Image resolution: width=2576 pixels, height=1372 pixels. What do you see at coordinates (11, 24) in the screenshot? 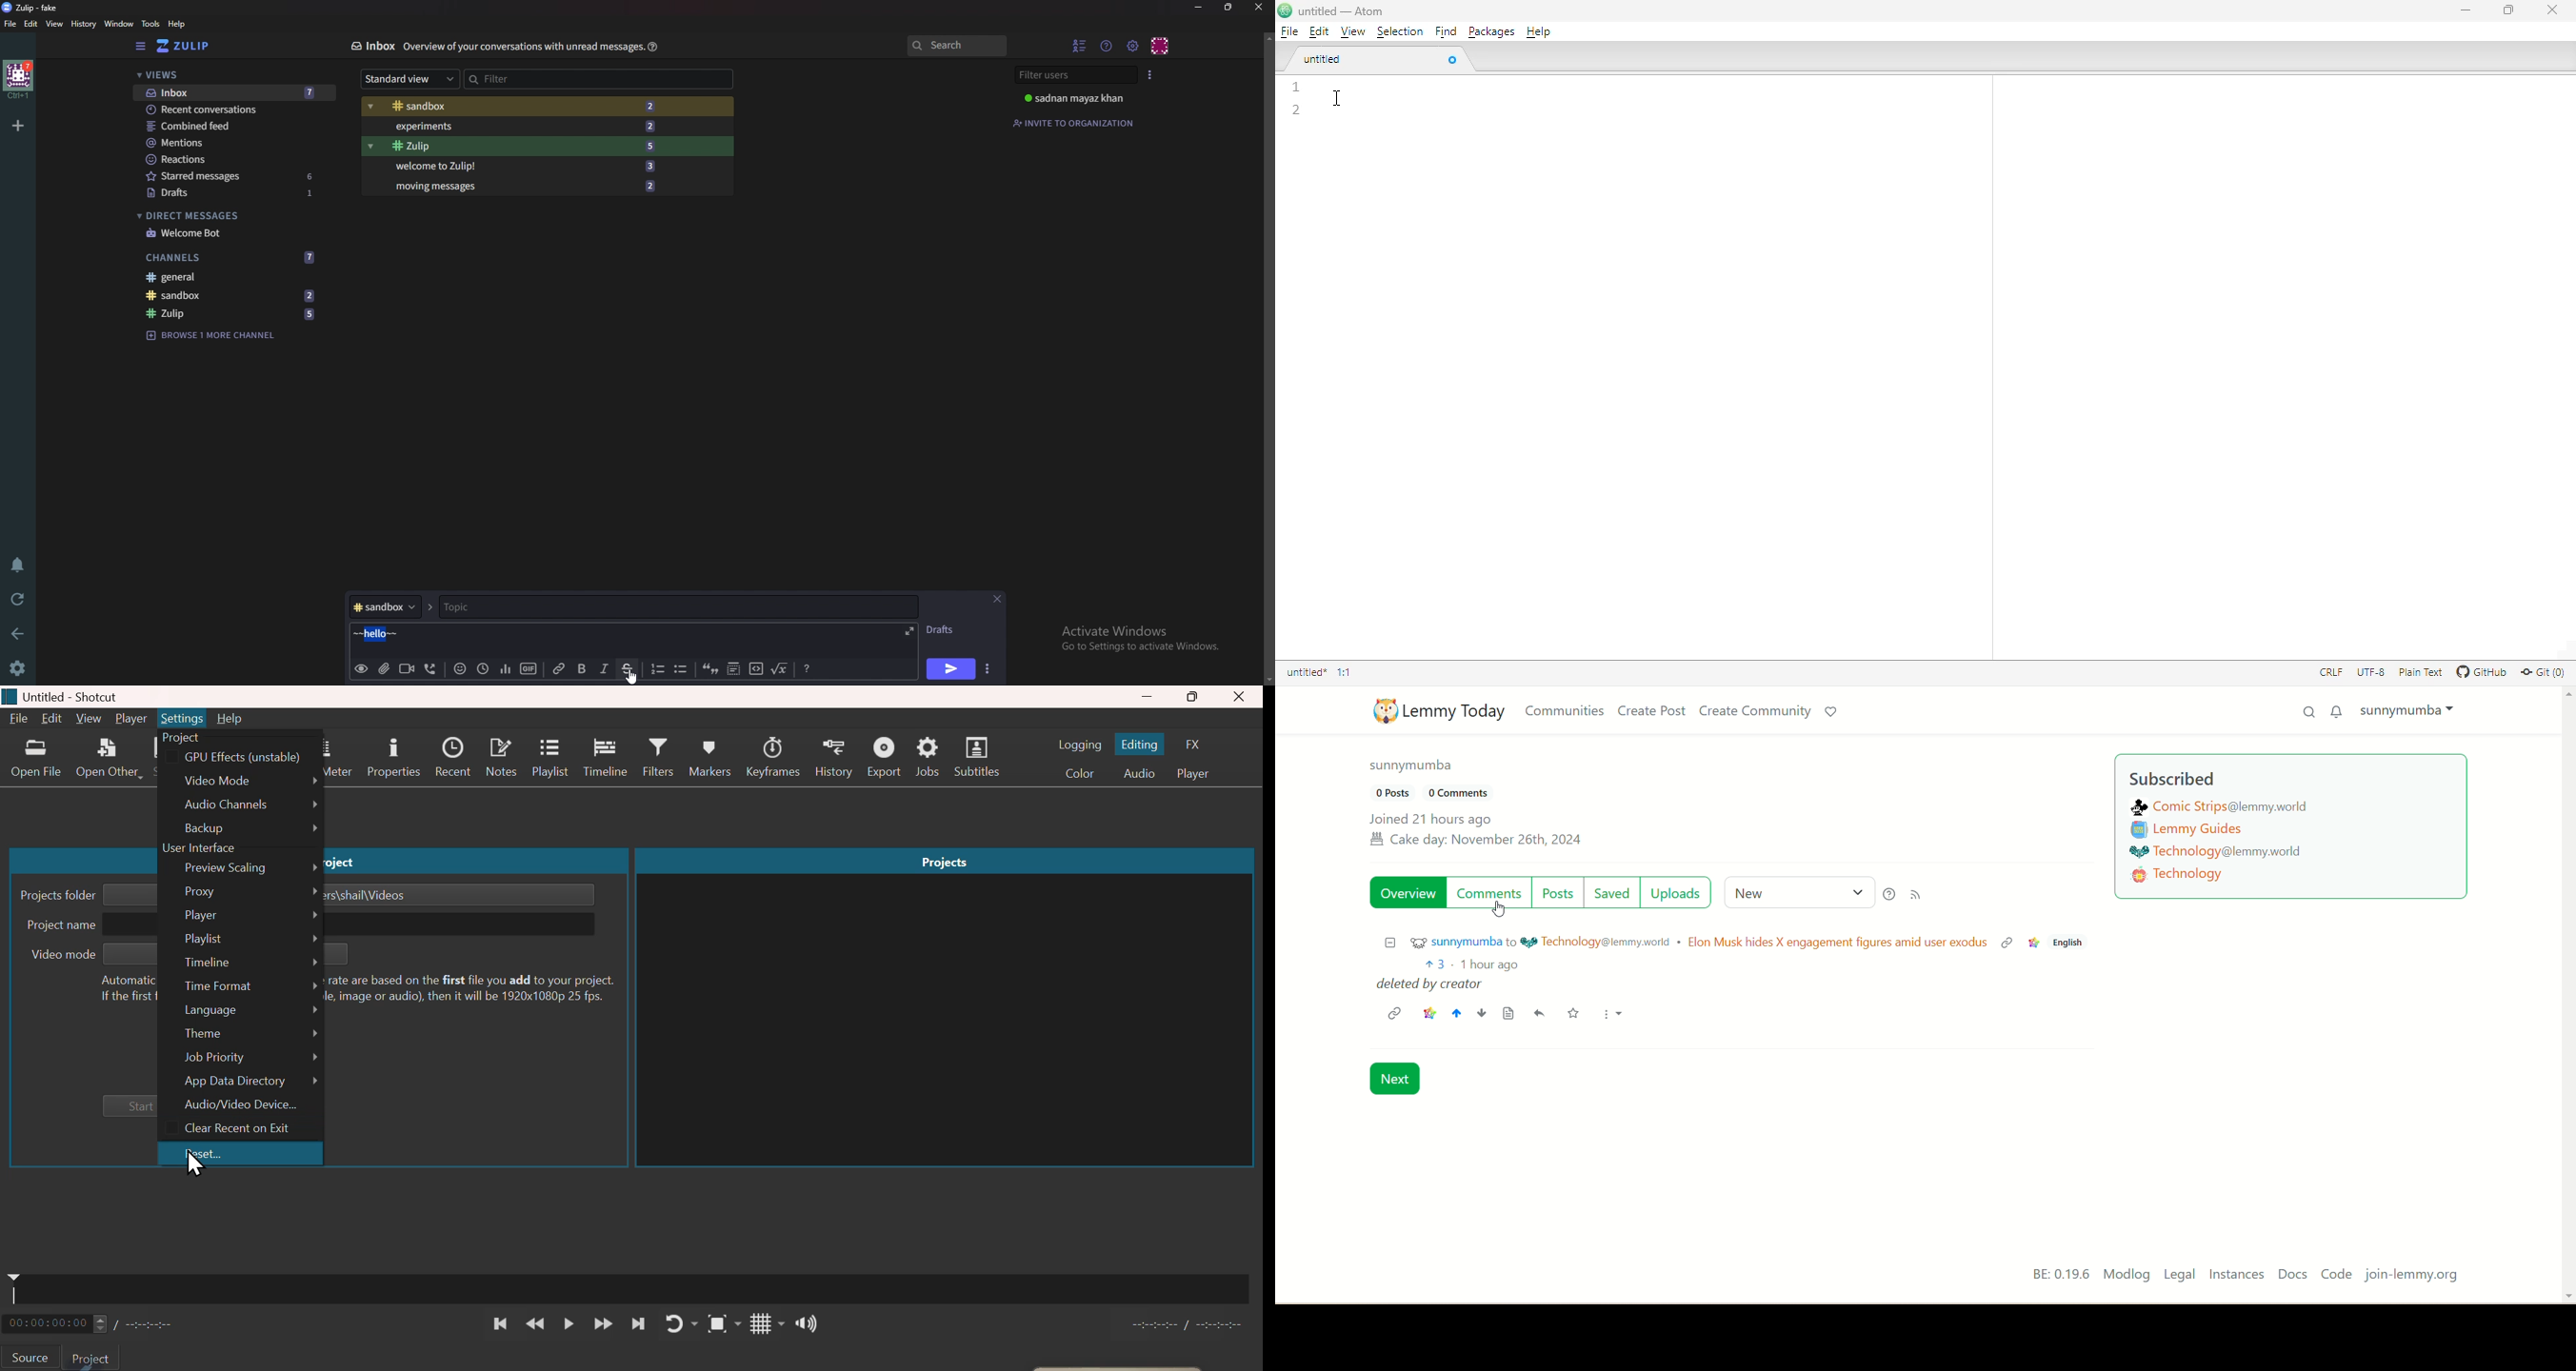
I see `File` at bounding box center [11, 24].